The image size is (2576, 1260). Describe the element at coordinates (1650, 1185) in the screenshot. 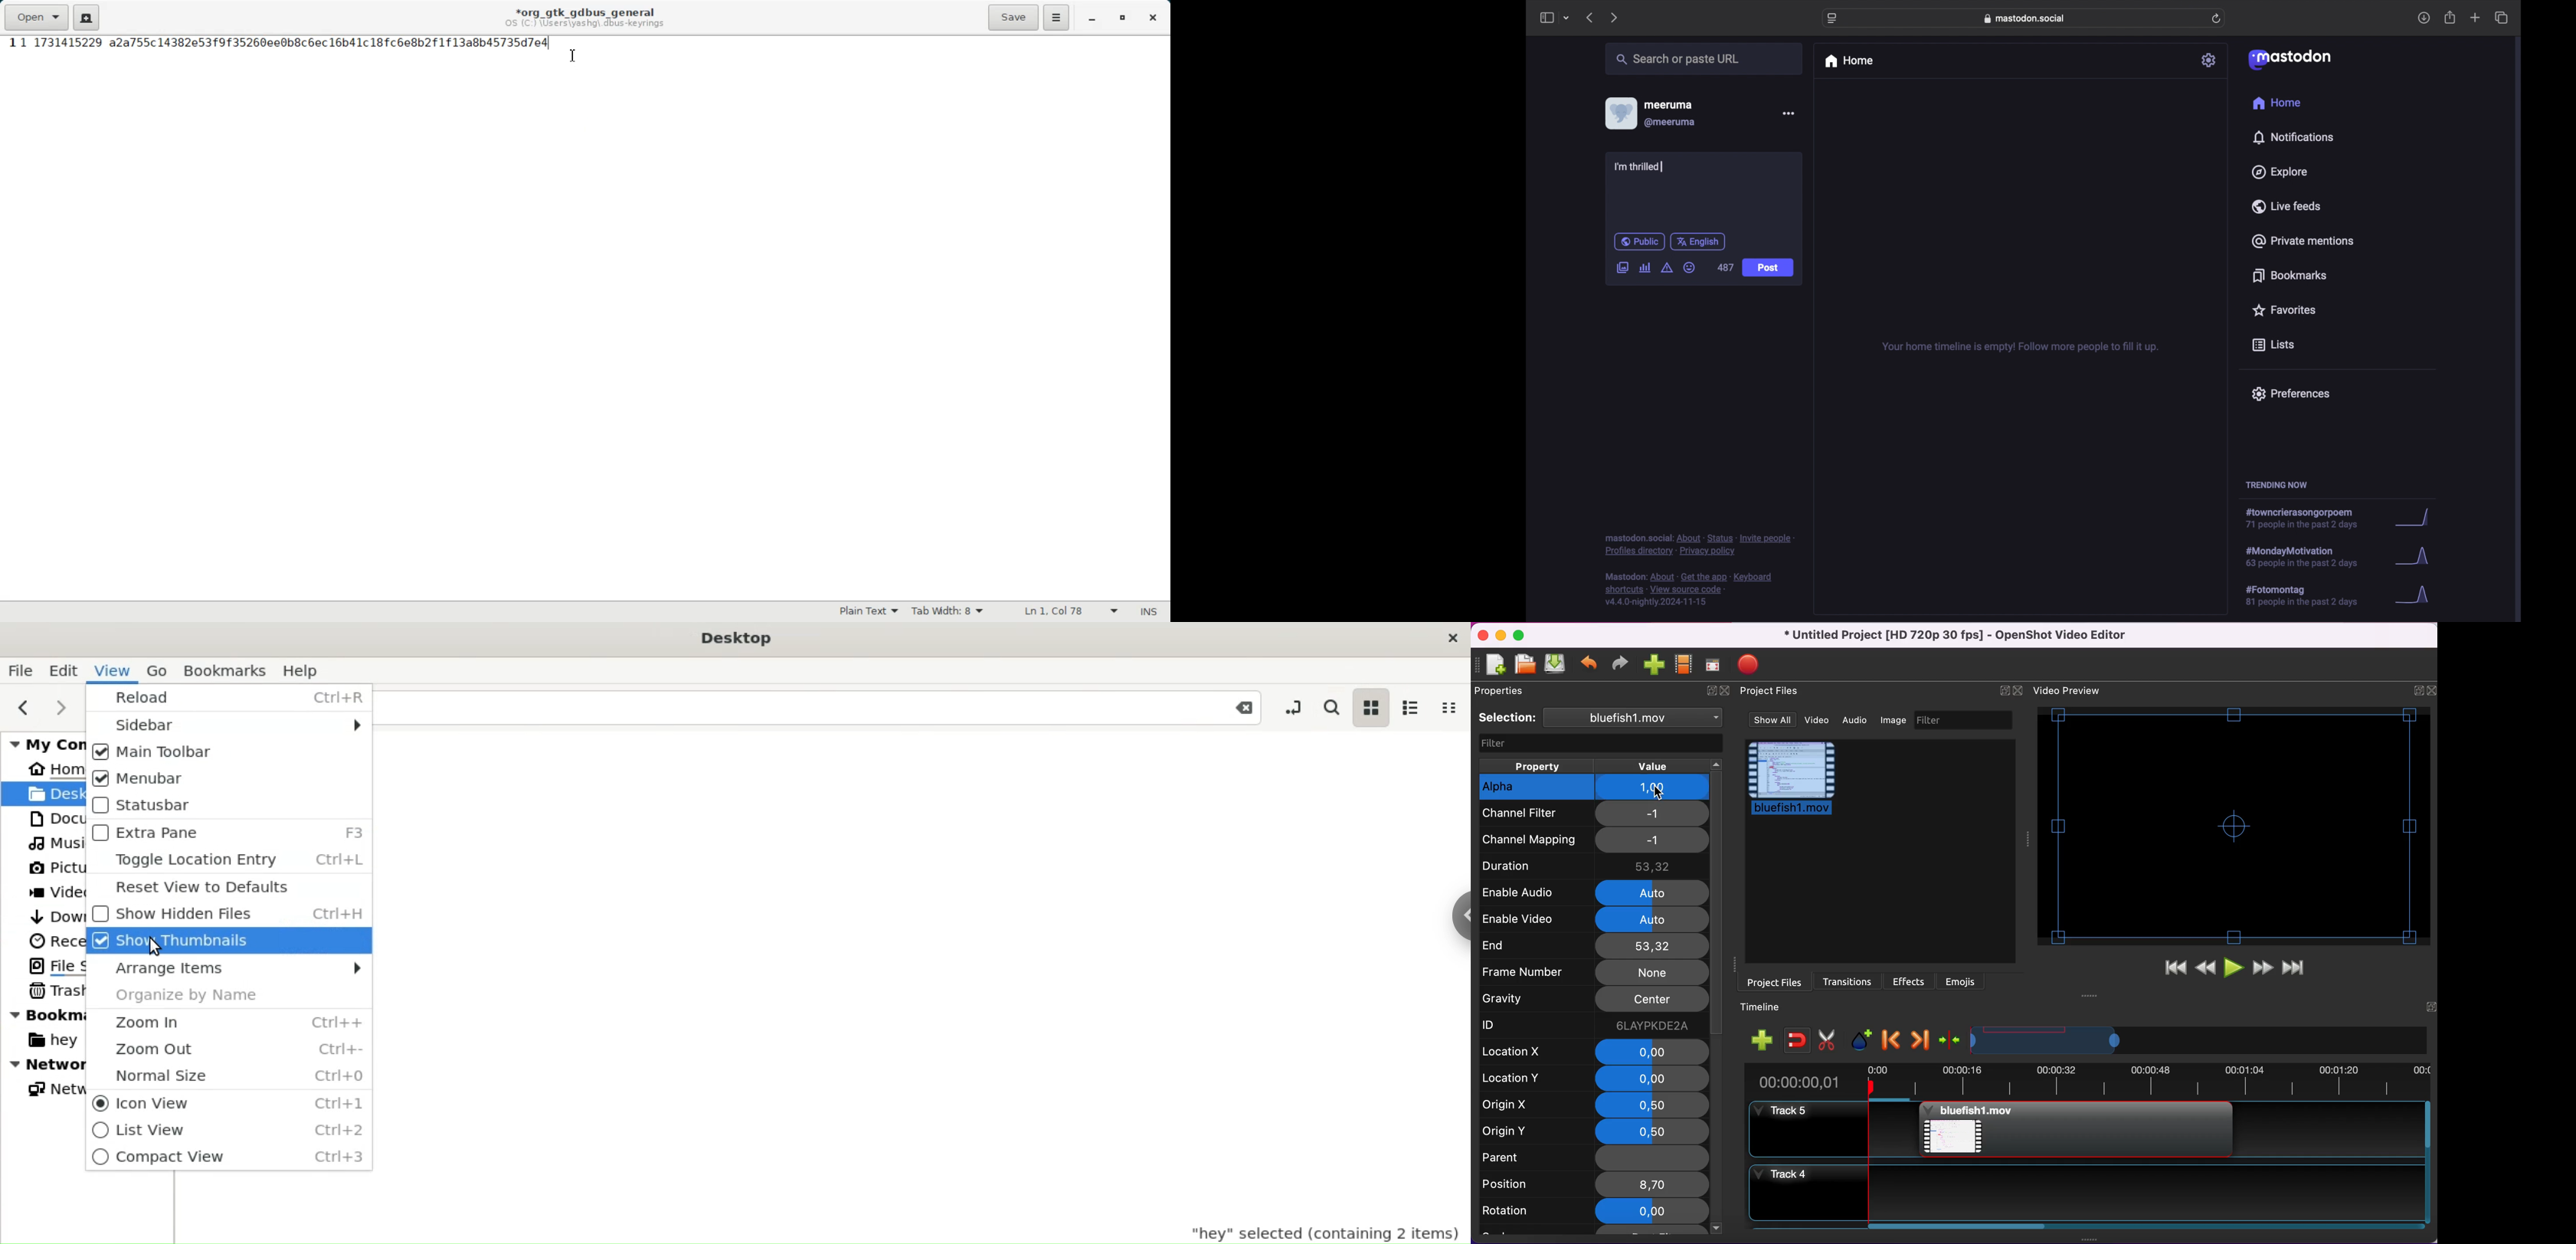

I see `8,7` at that location.